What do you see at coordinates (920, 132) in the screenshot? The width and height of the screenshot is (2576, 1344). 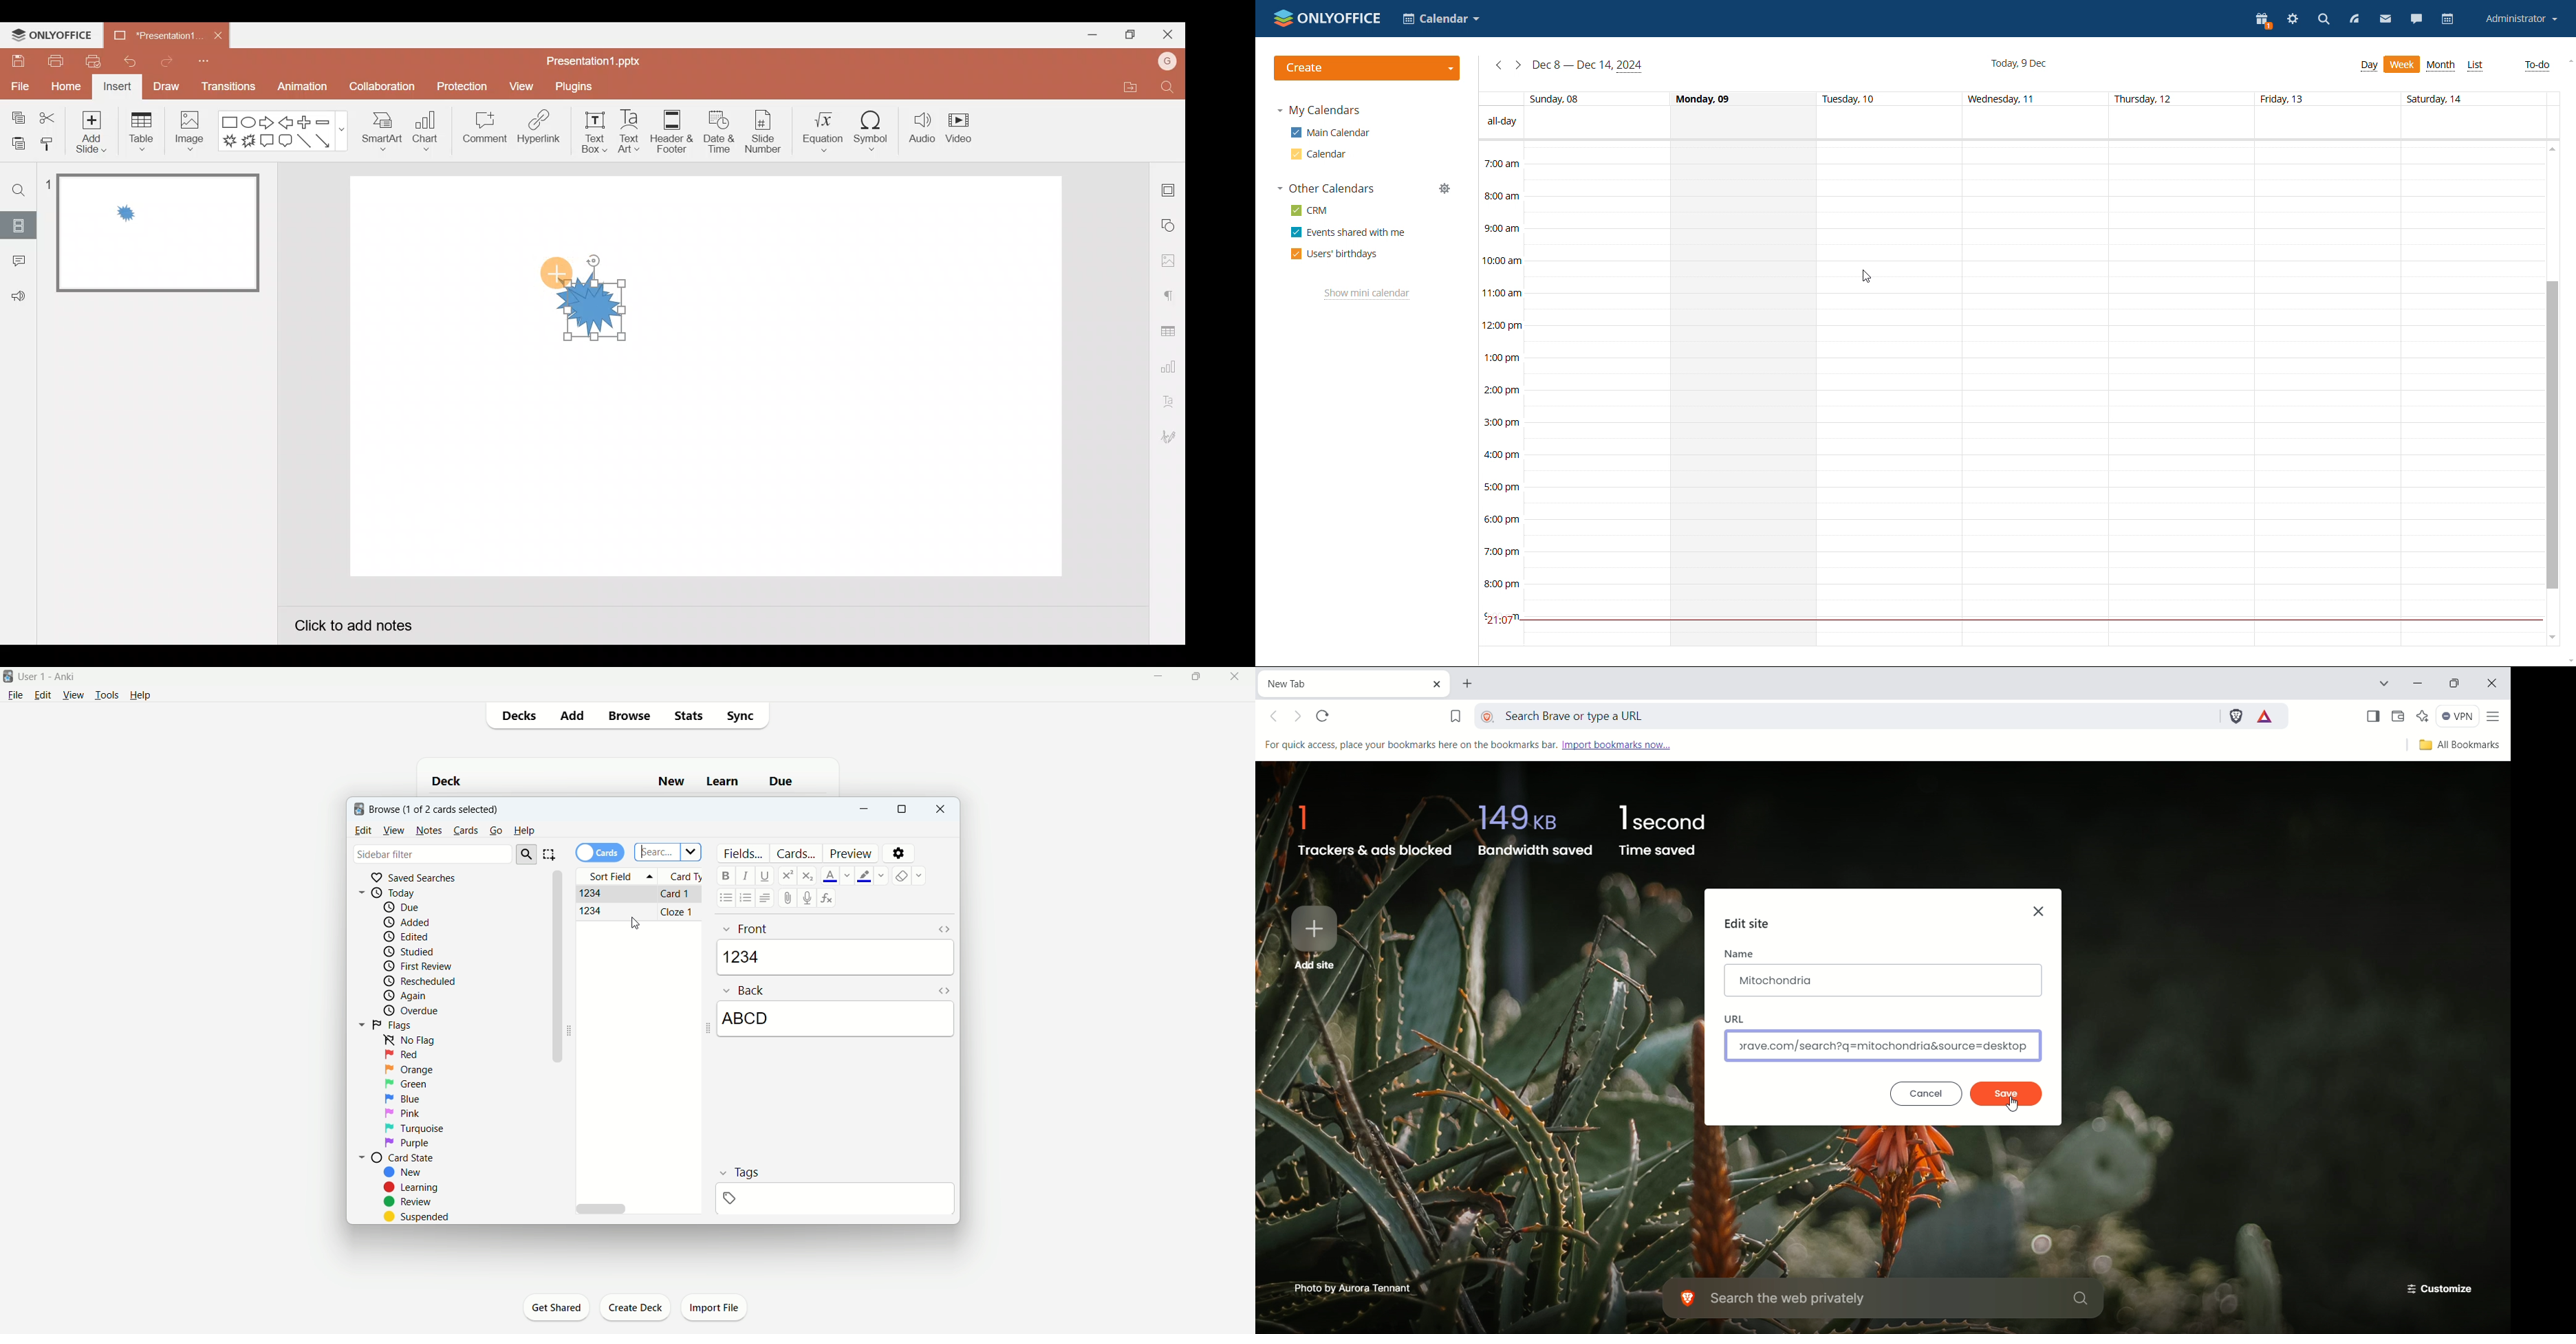 I see `Audio` at bounding box center [920, 132].